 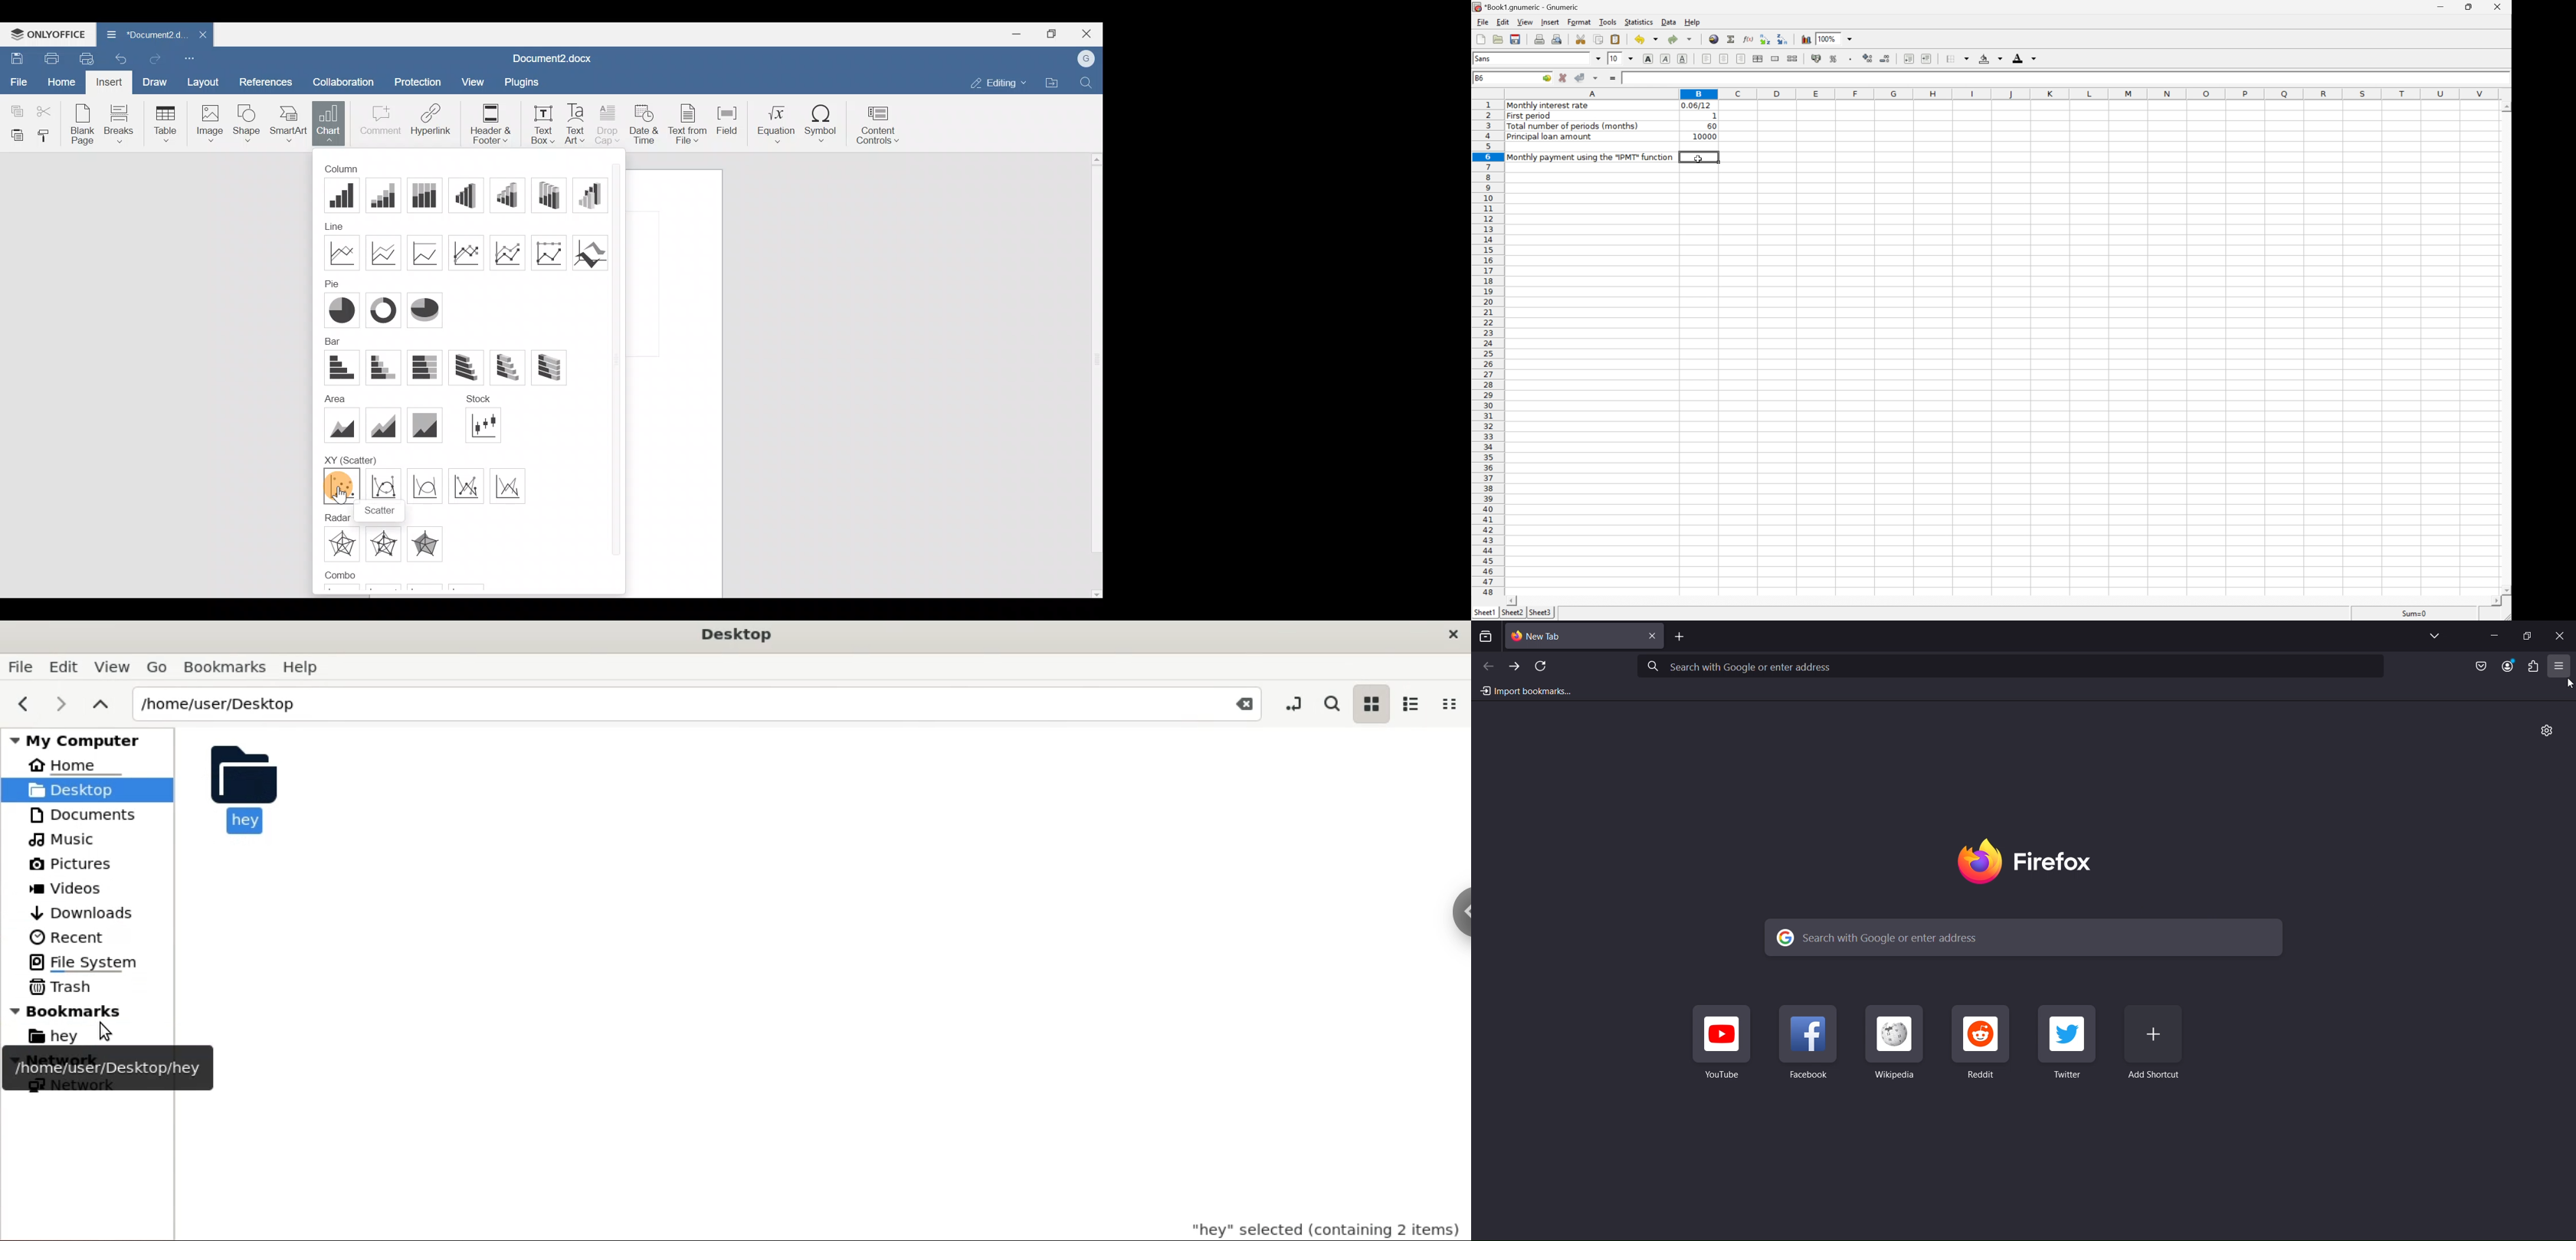 I want to click on Equation, so click(x=775, y=124).